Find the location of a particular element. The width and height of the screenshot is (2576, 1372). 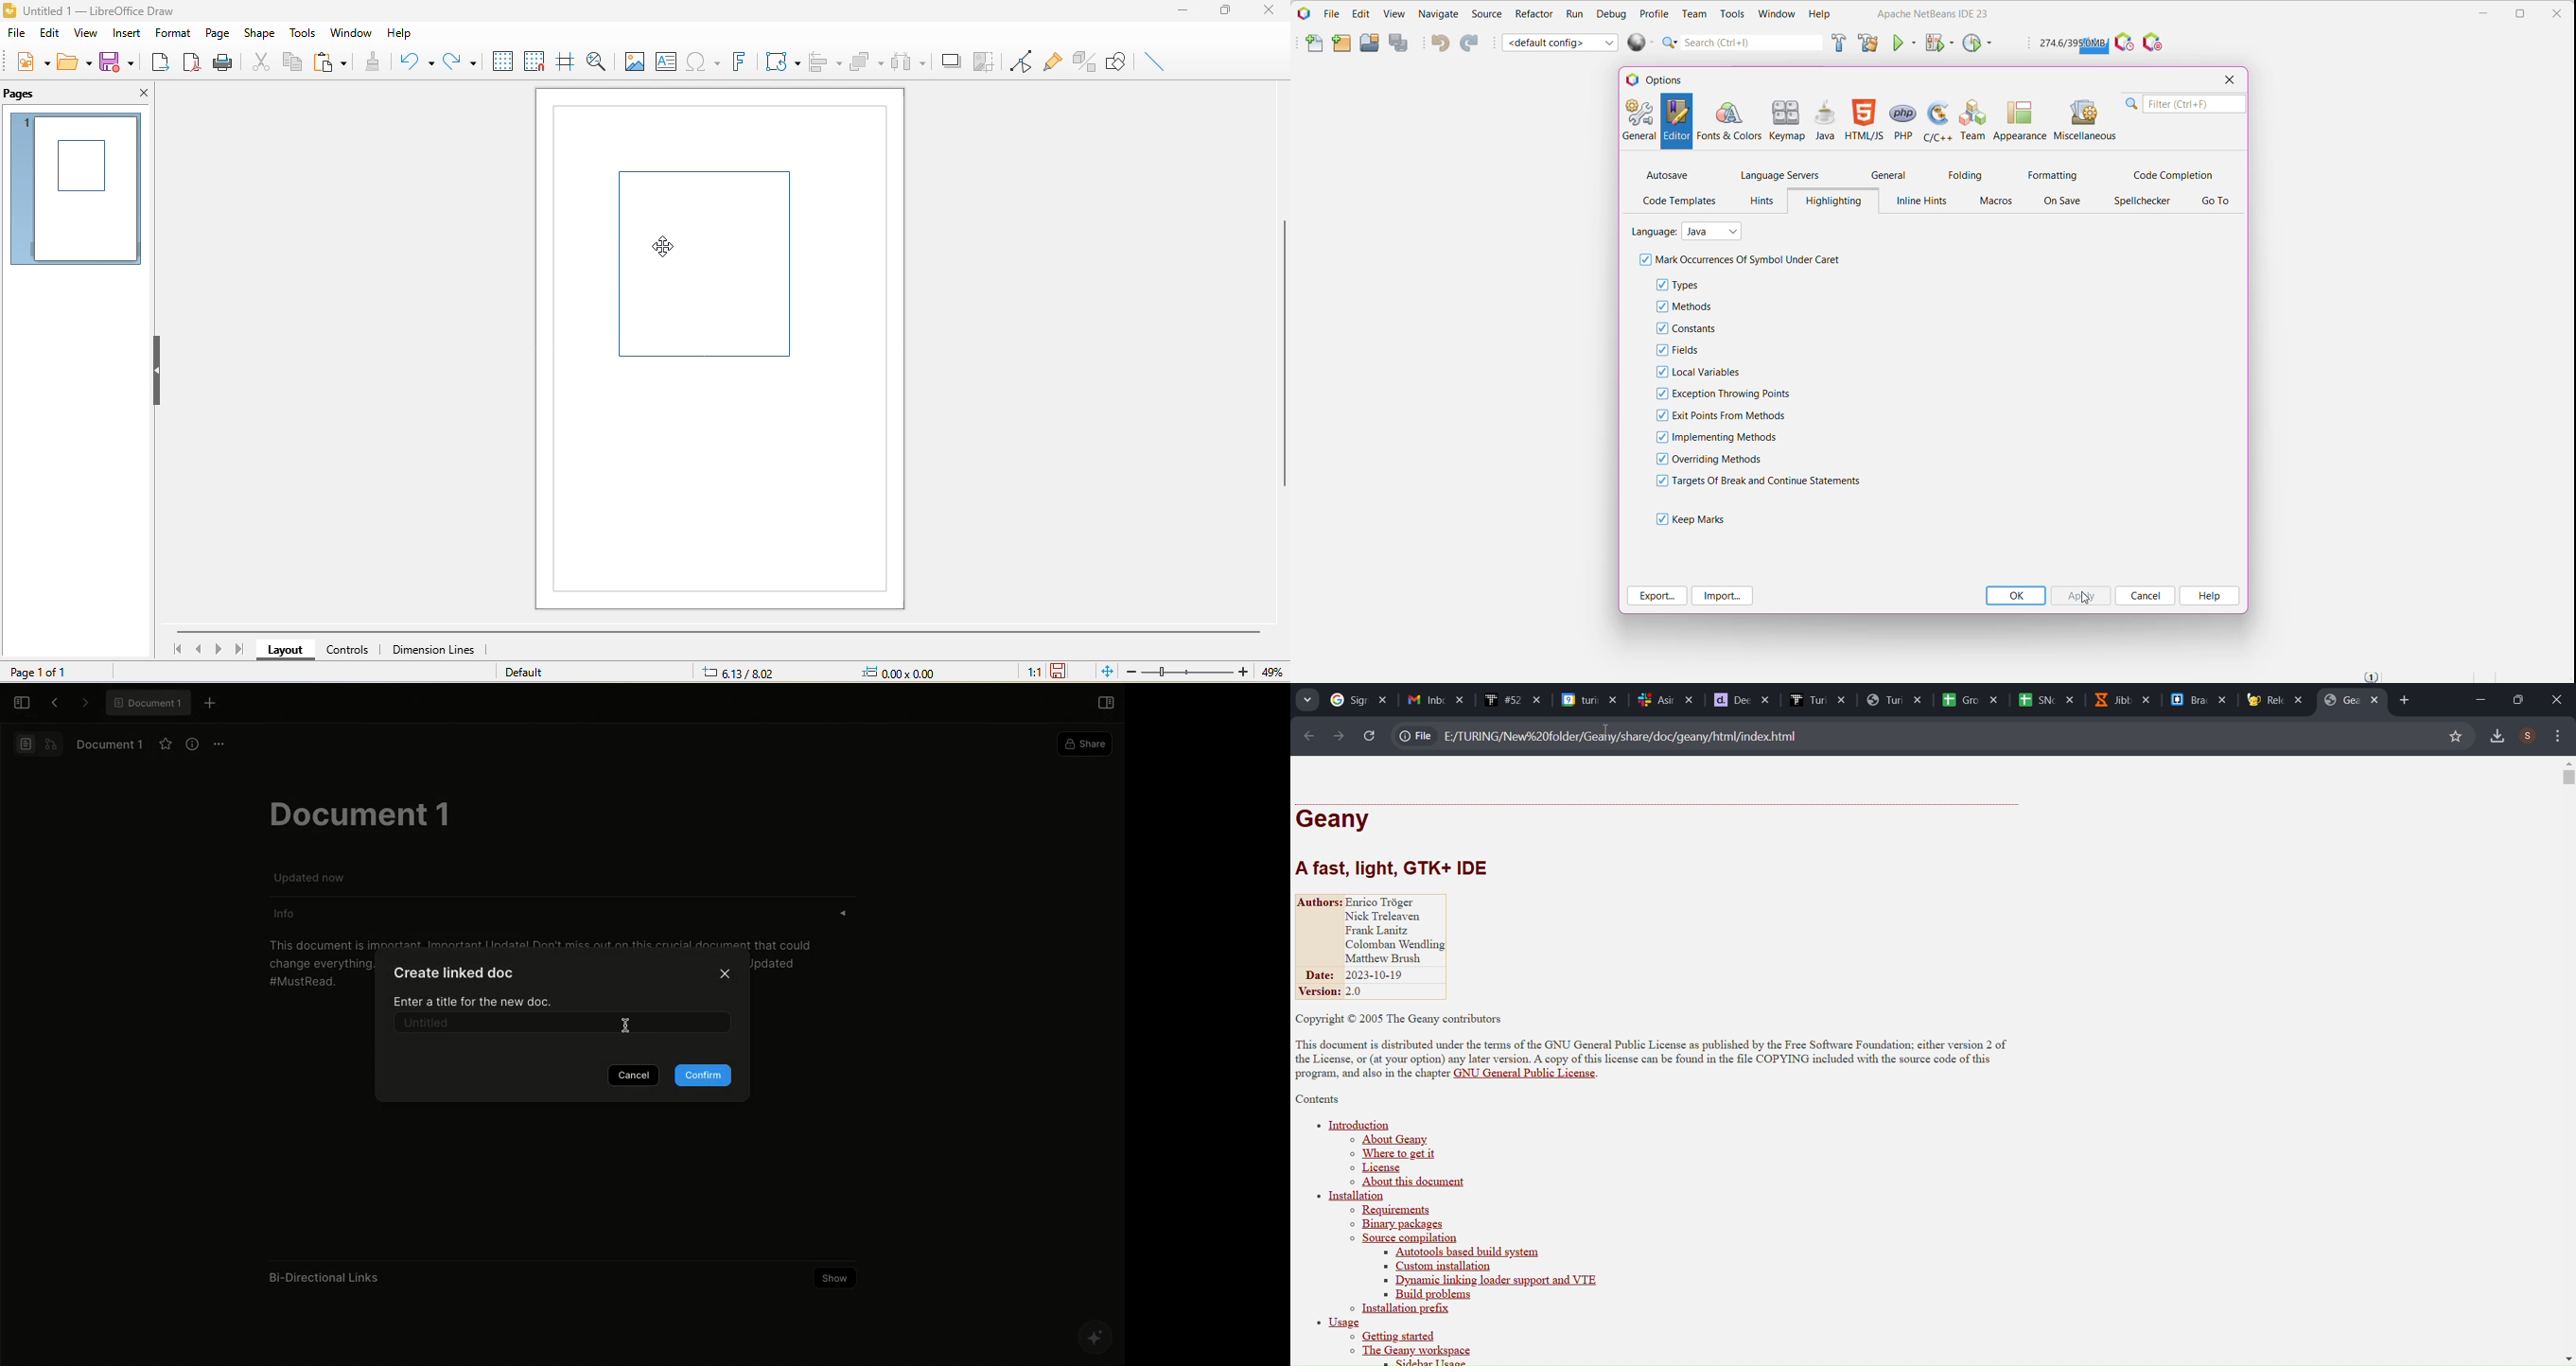

® Document 1 is located at coordinates (148, 703).